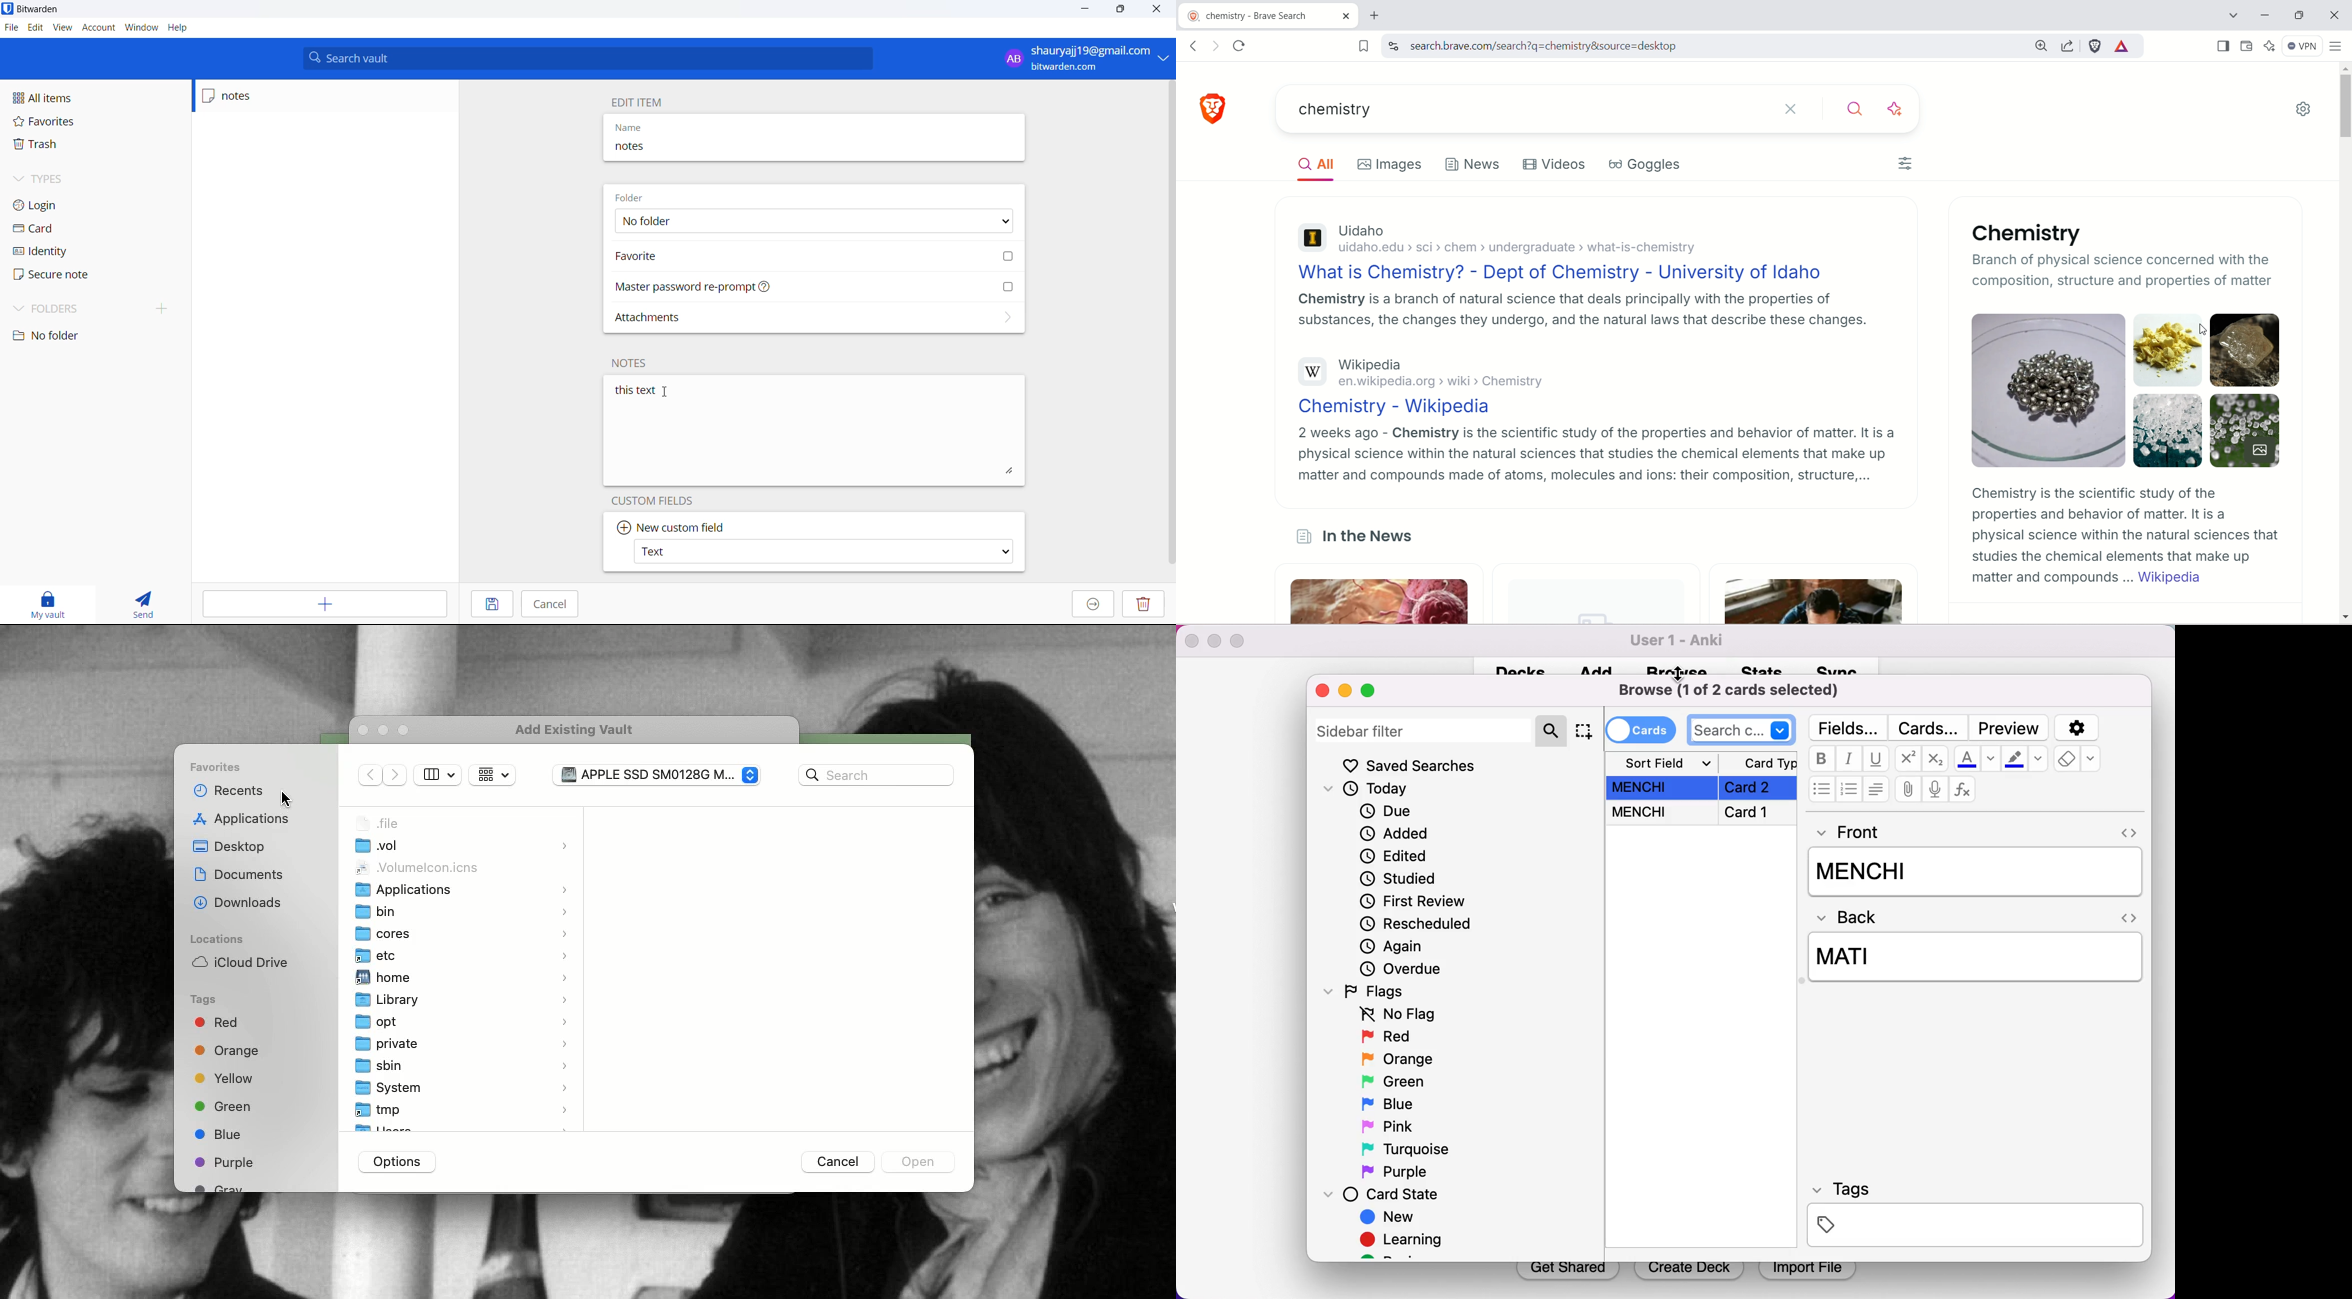  I want to click on secure note, so click(59, 276).